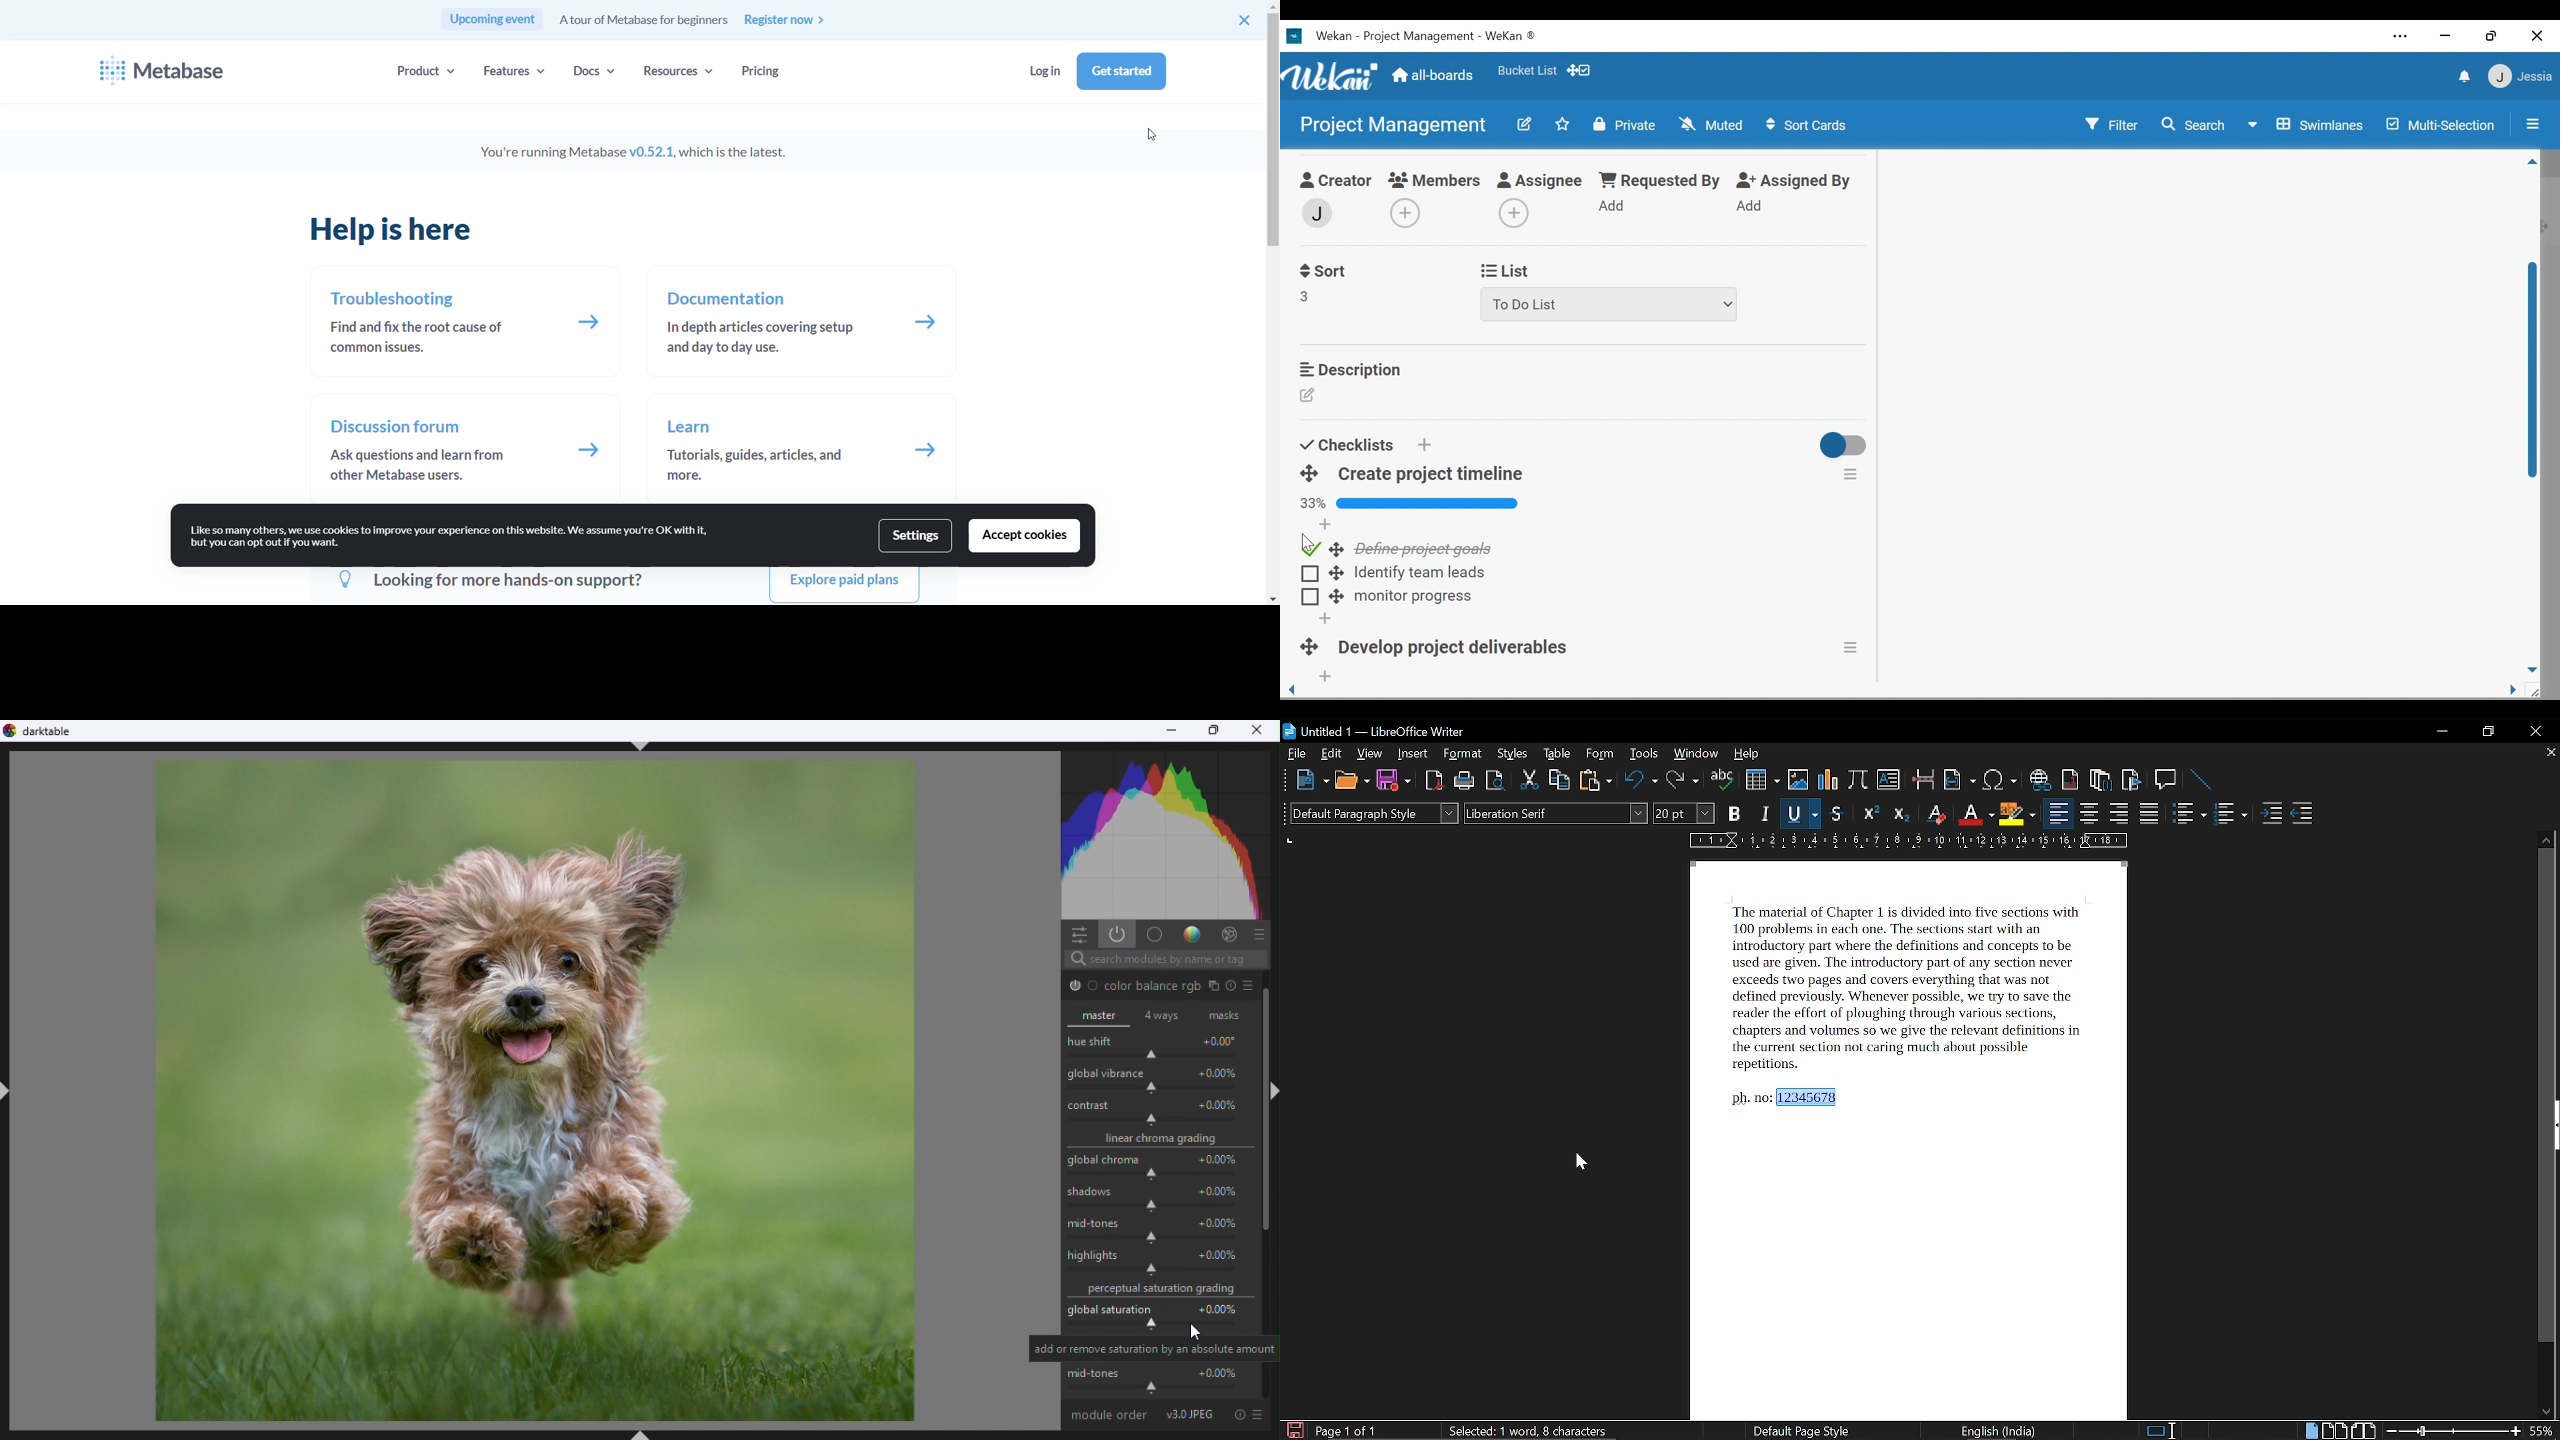 The image size is (2576, 1456). What do you see at coordinates (2438, 125) in the screenshot?
I see `Multi-Selection` at bounding box center [2438, 125].